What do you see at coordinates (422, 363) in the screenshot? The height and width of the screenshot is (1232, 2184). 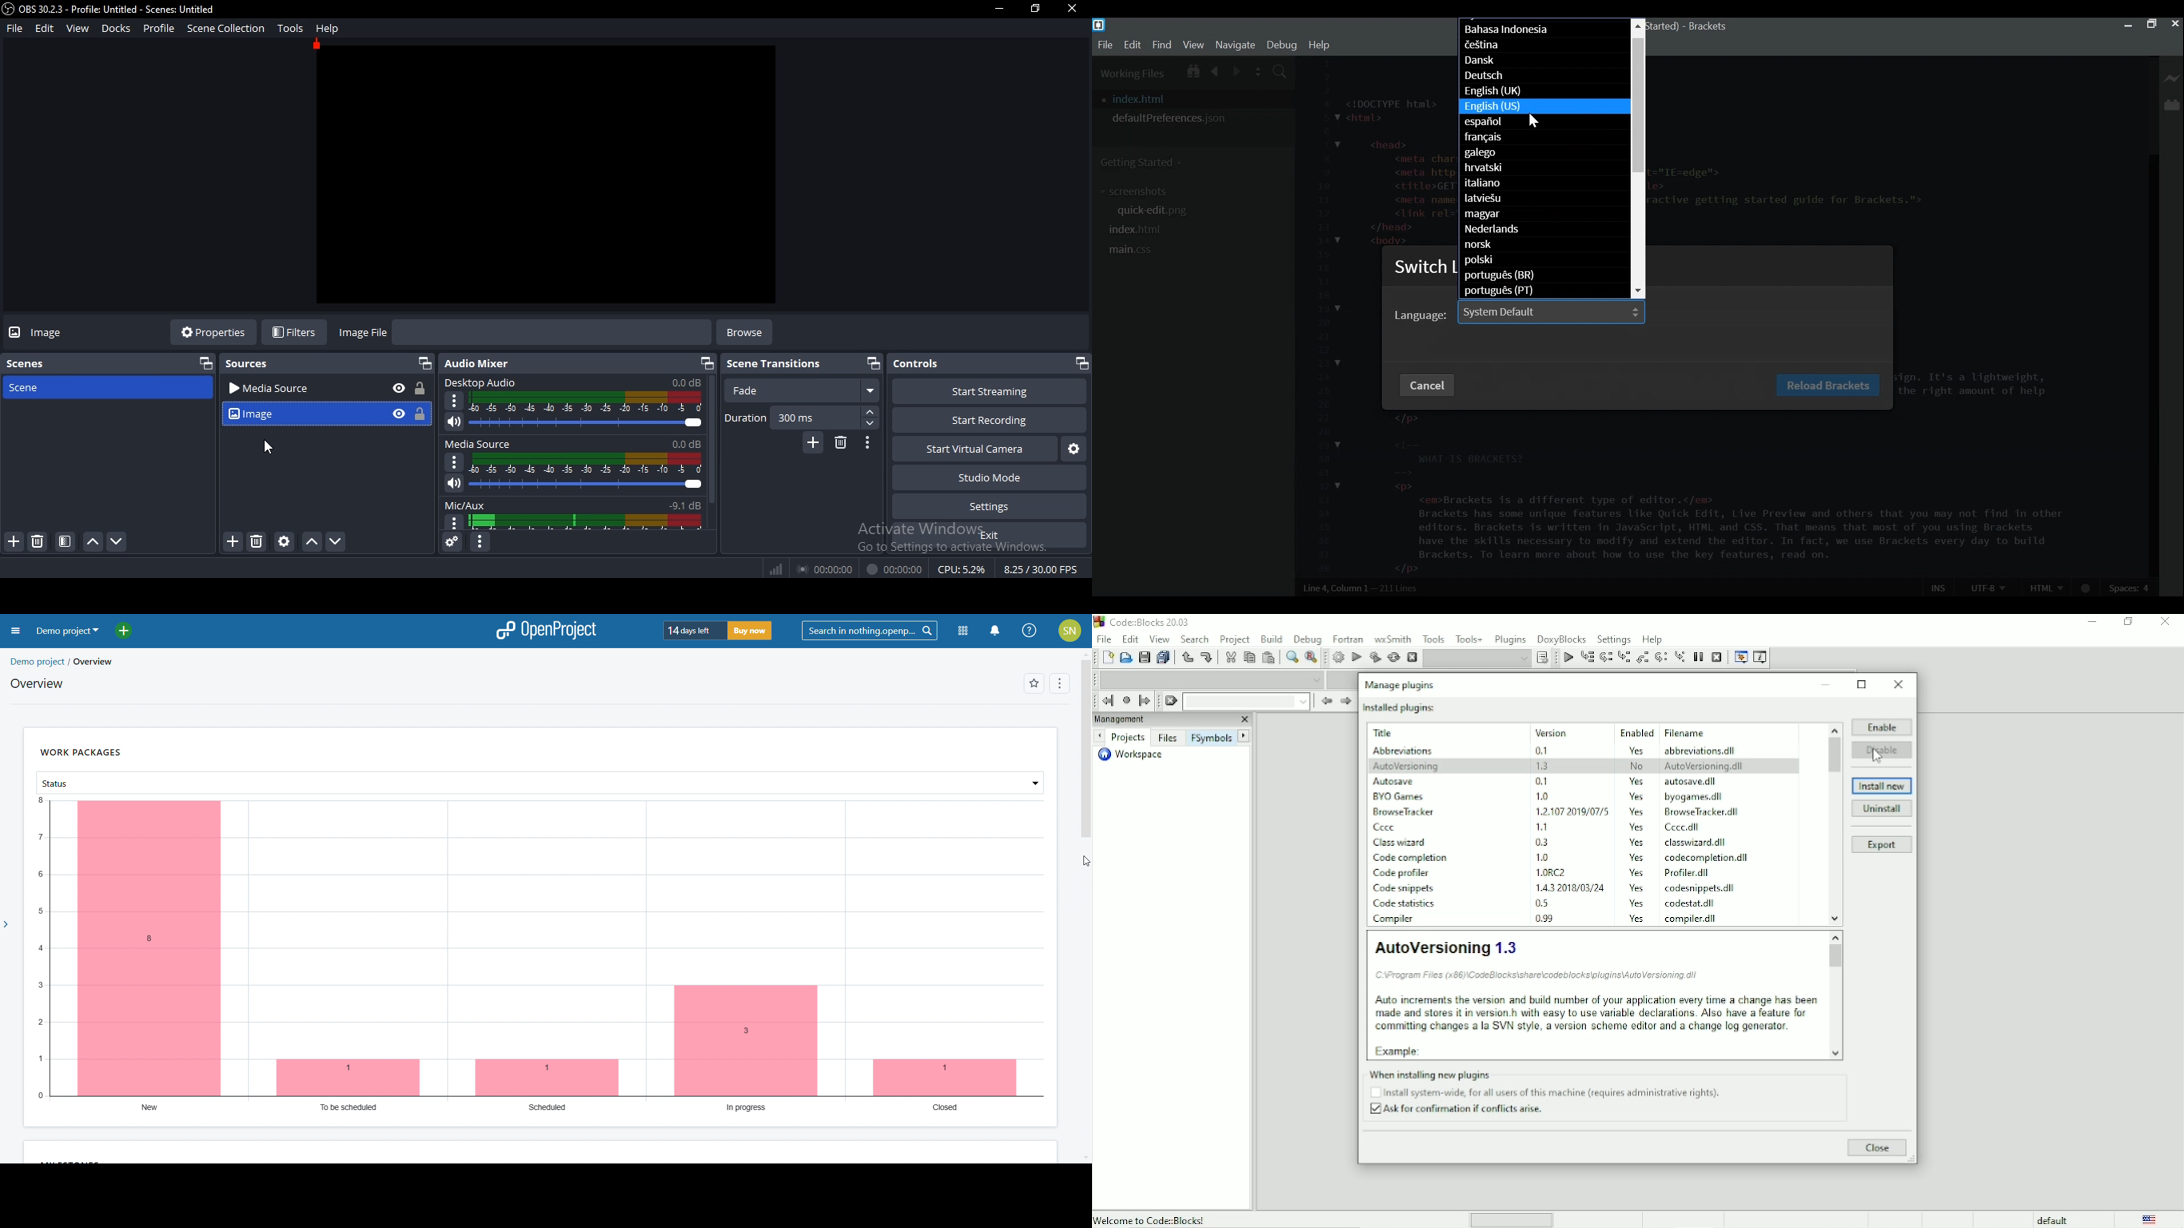 I see `restore` at bounding box center [422, 363].